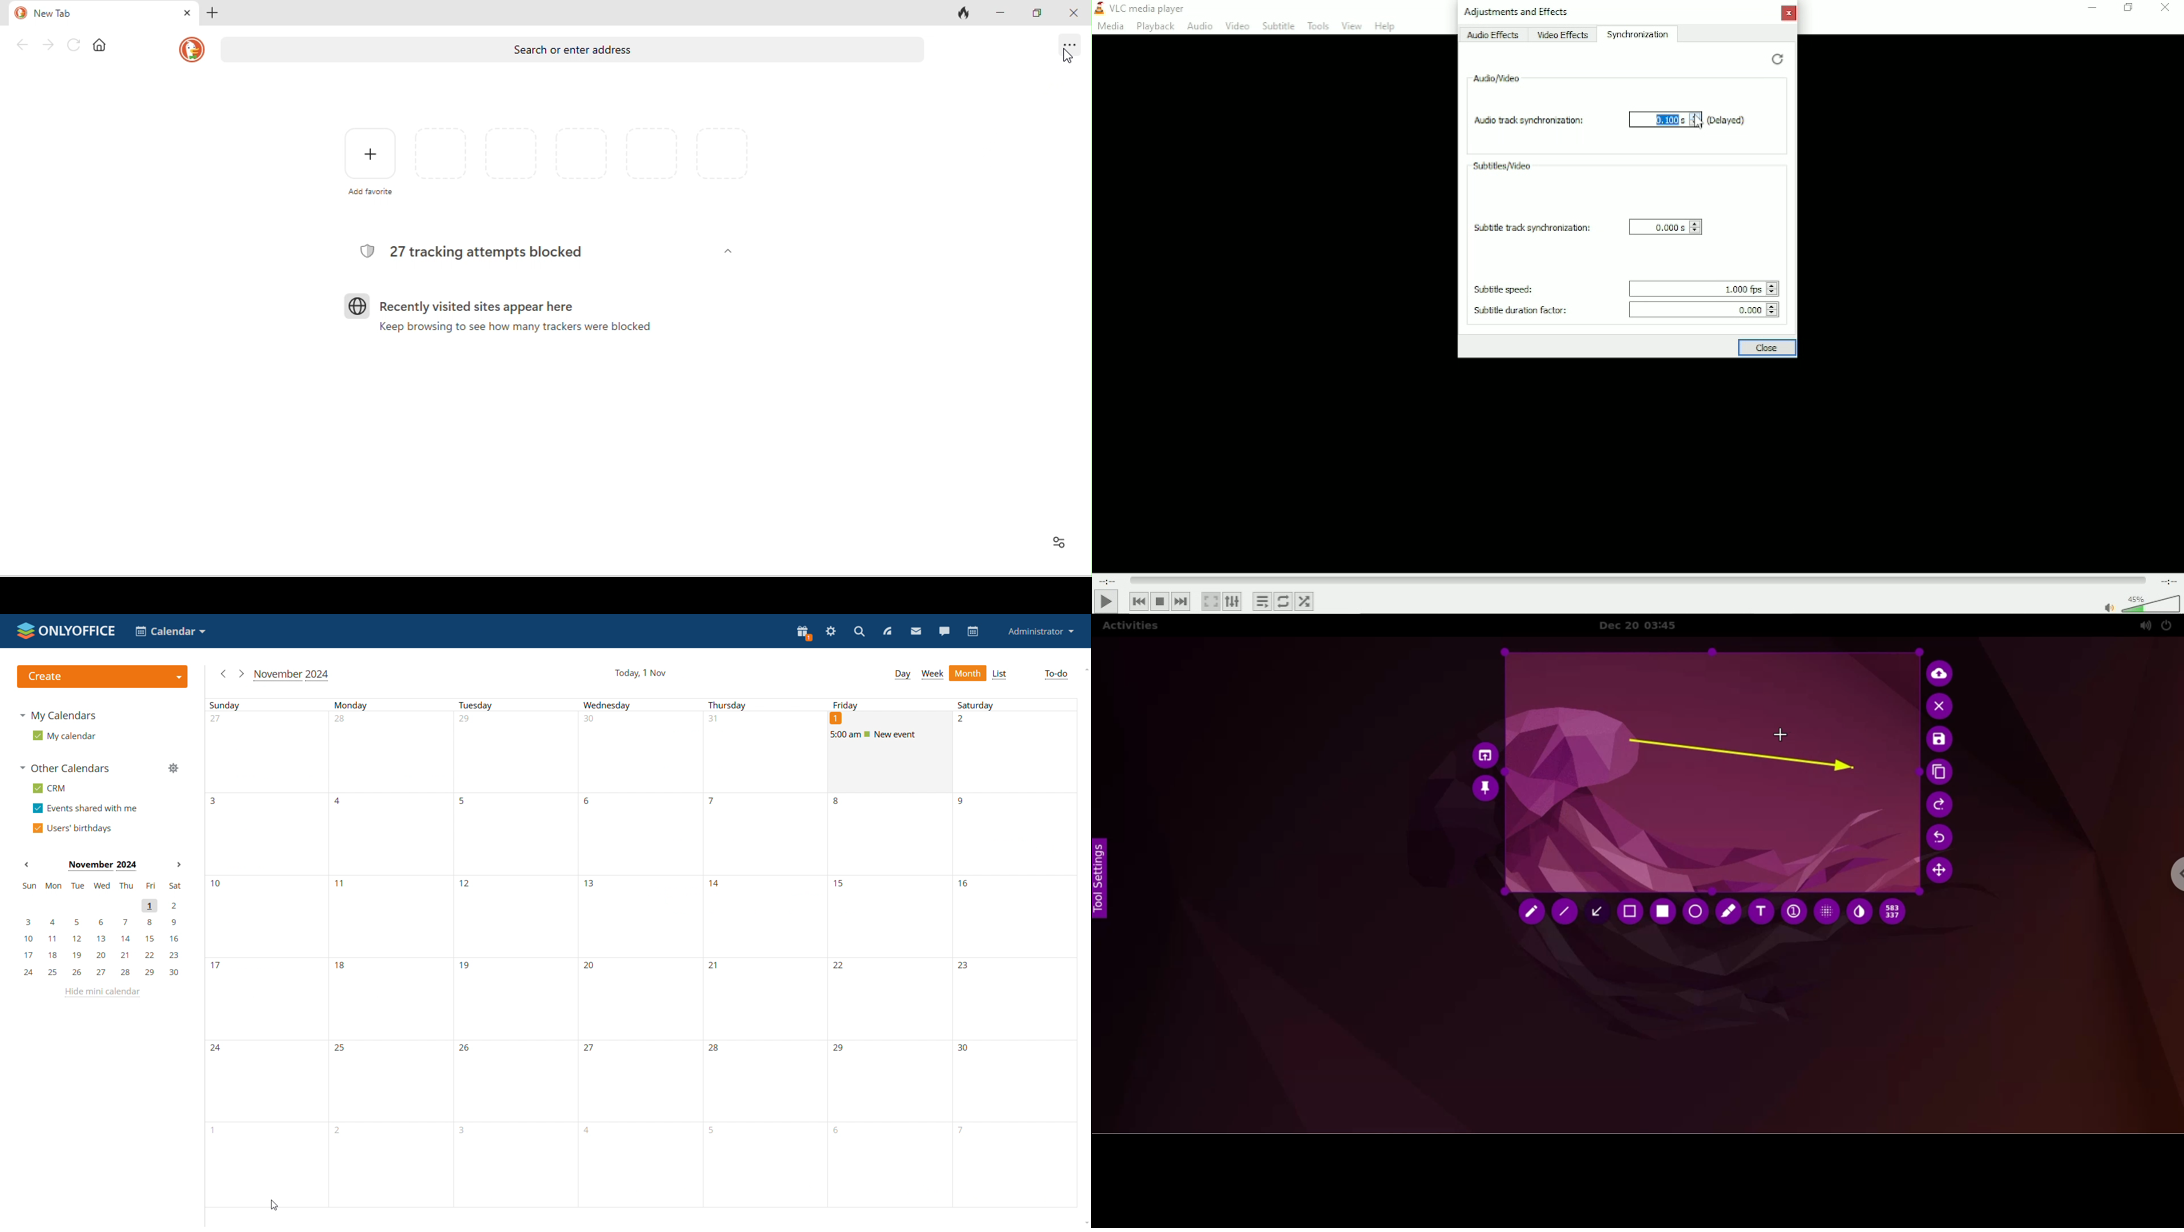 This screenshot has height=1232, width=2184. I want to click on maximize, so click(1036, 13).